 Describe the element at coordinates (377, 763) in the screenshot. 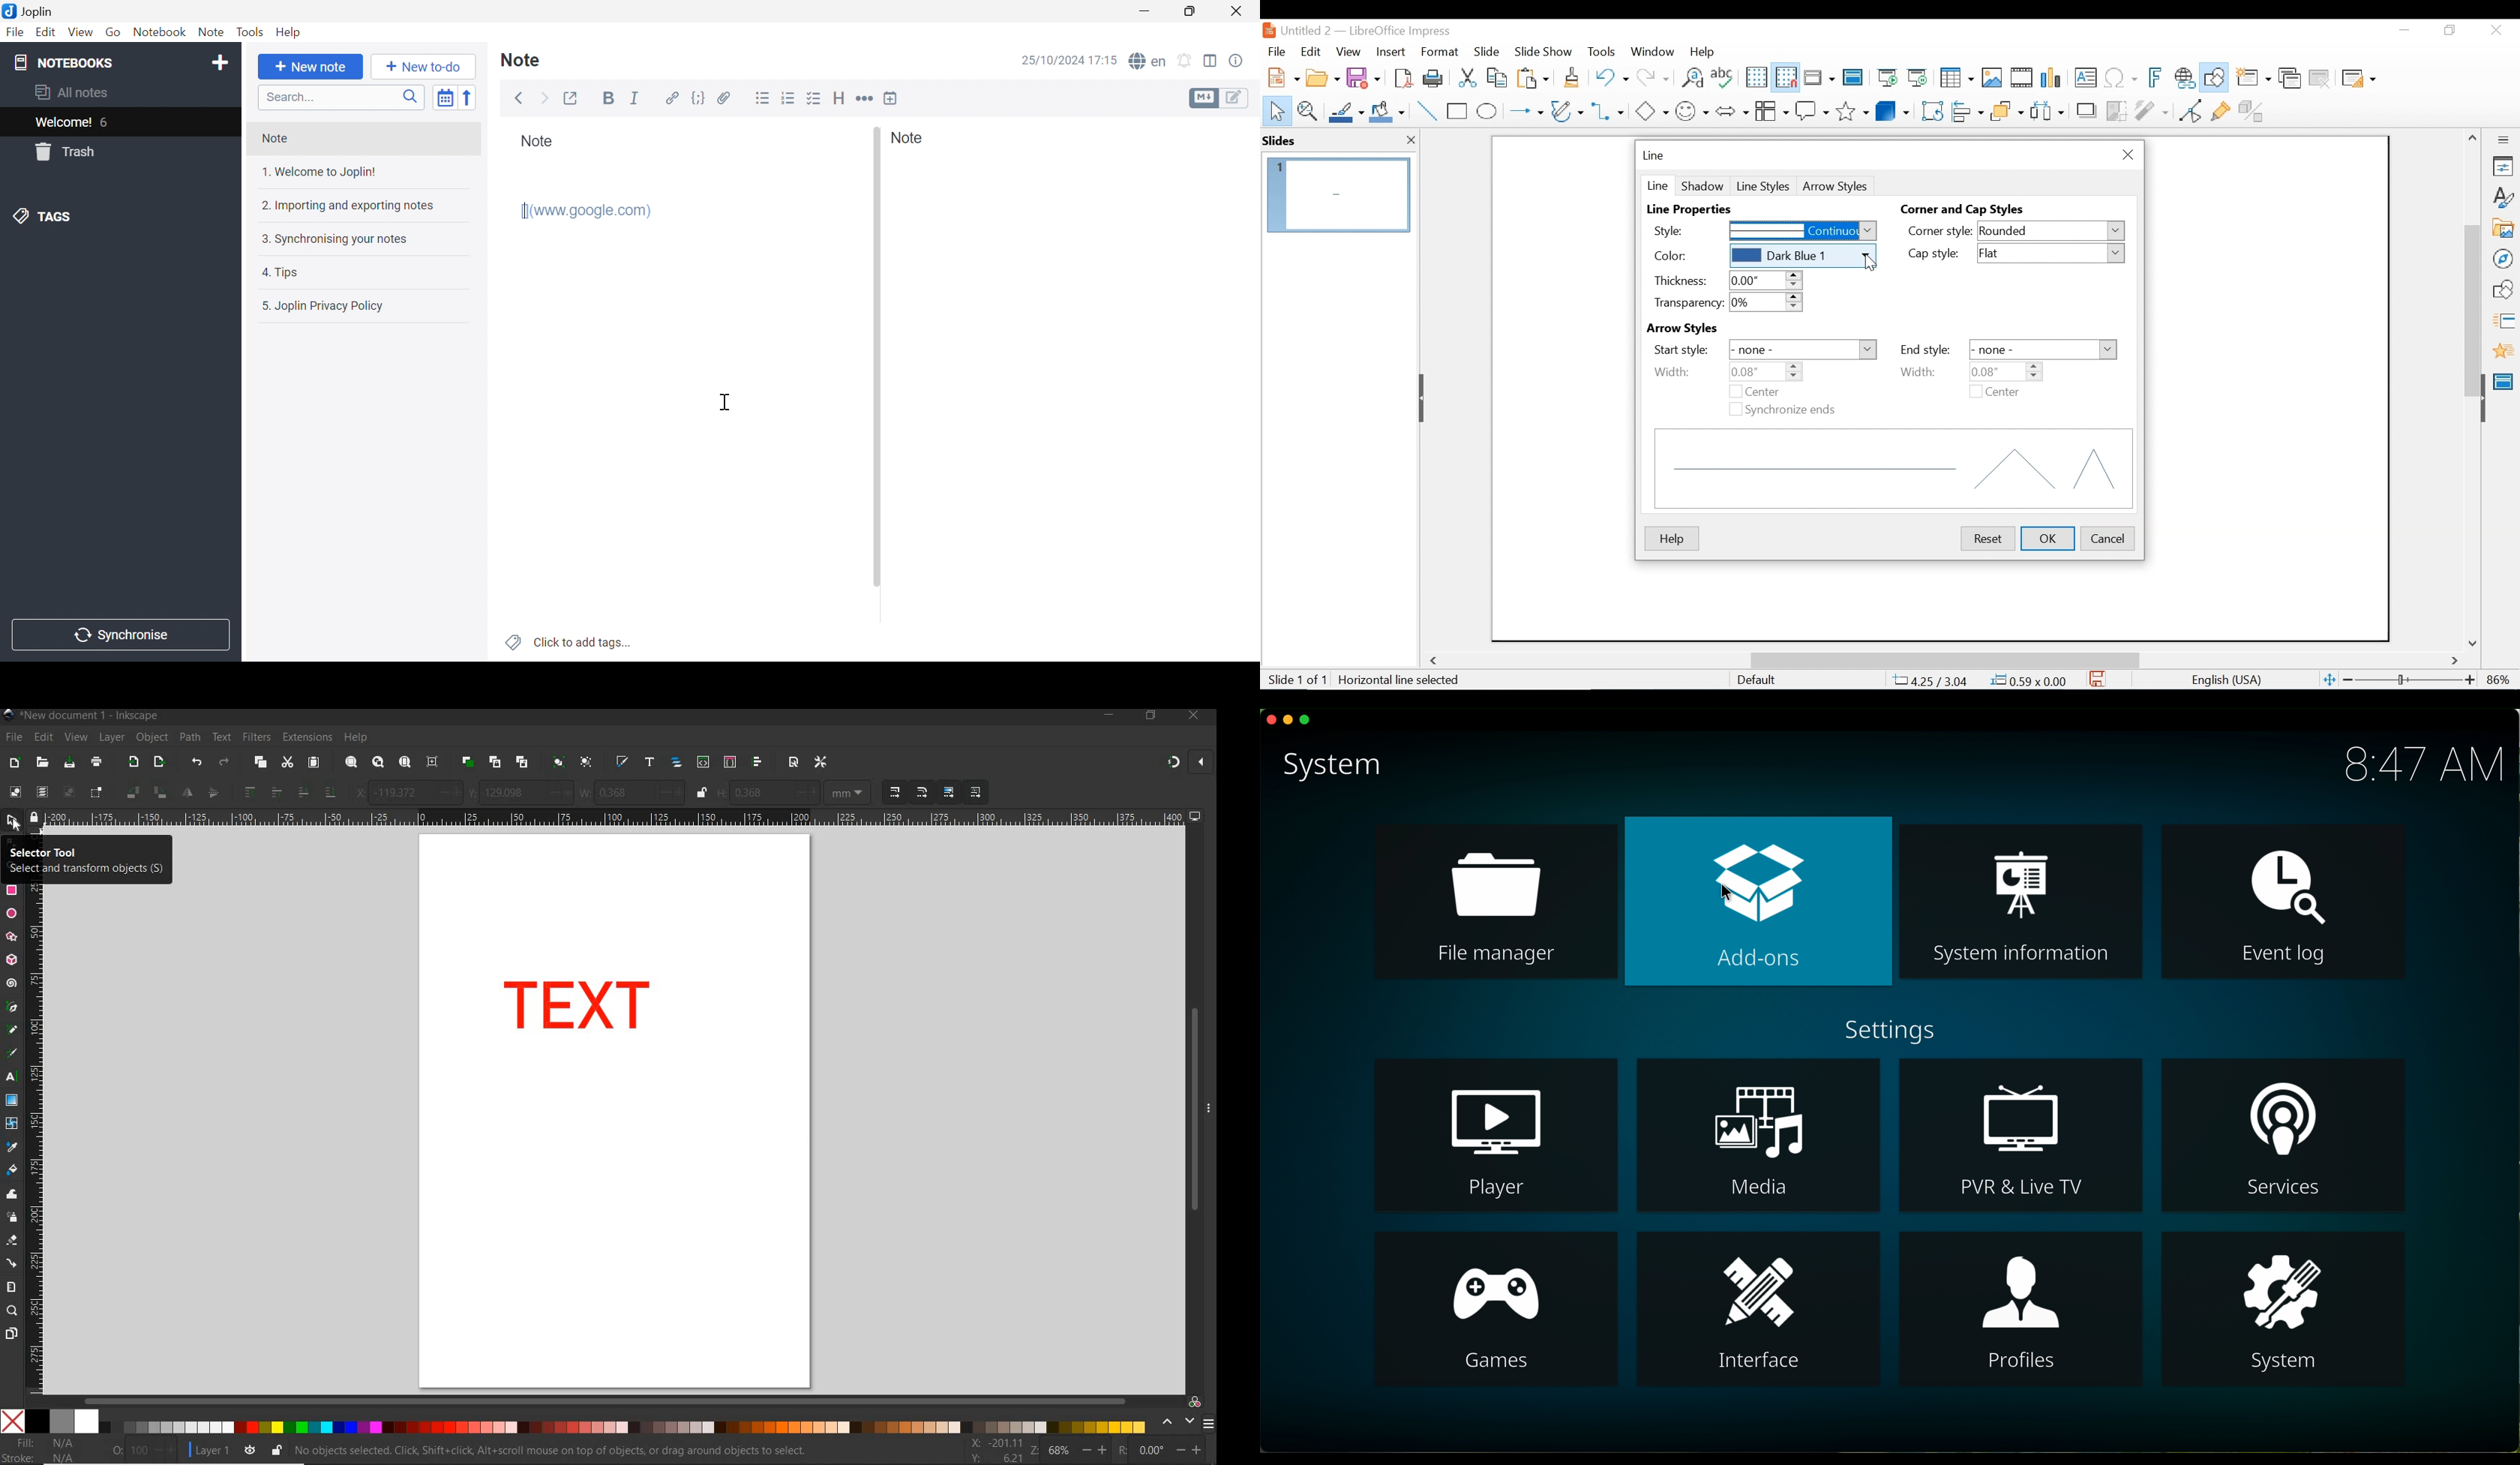

I see `ZOOM DRAWING` at that location.